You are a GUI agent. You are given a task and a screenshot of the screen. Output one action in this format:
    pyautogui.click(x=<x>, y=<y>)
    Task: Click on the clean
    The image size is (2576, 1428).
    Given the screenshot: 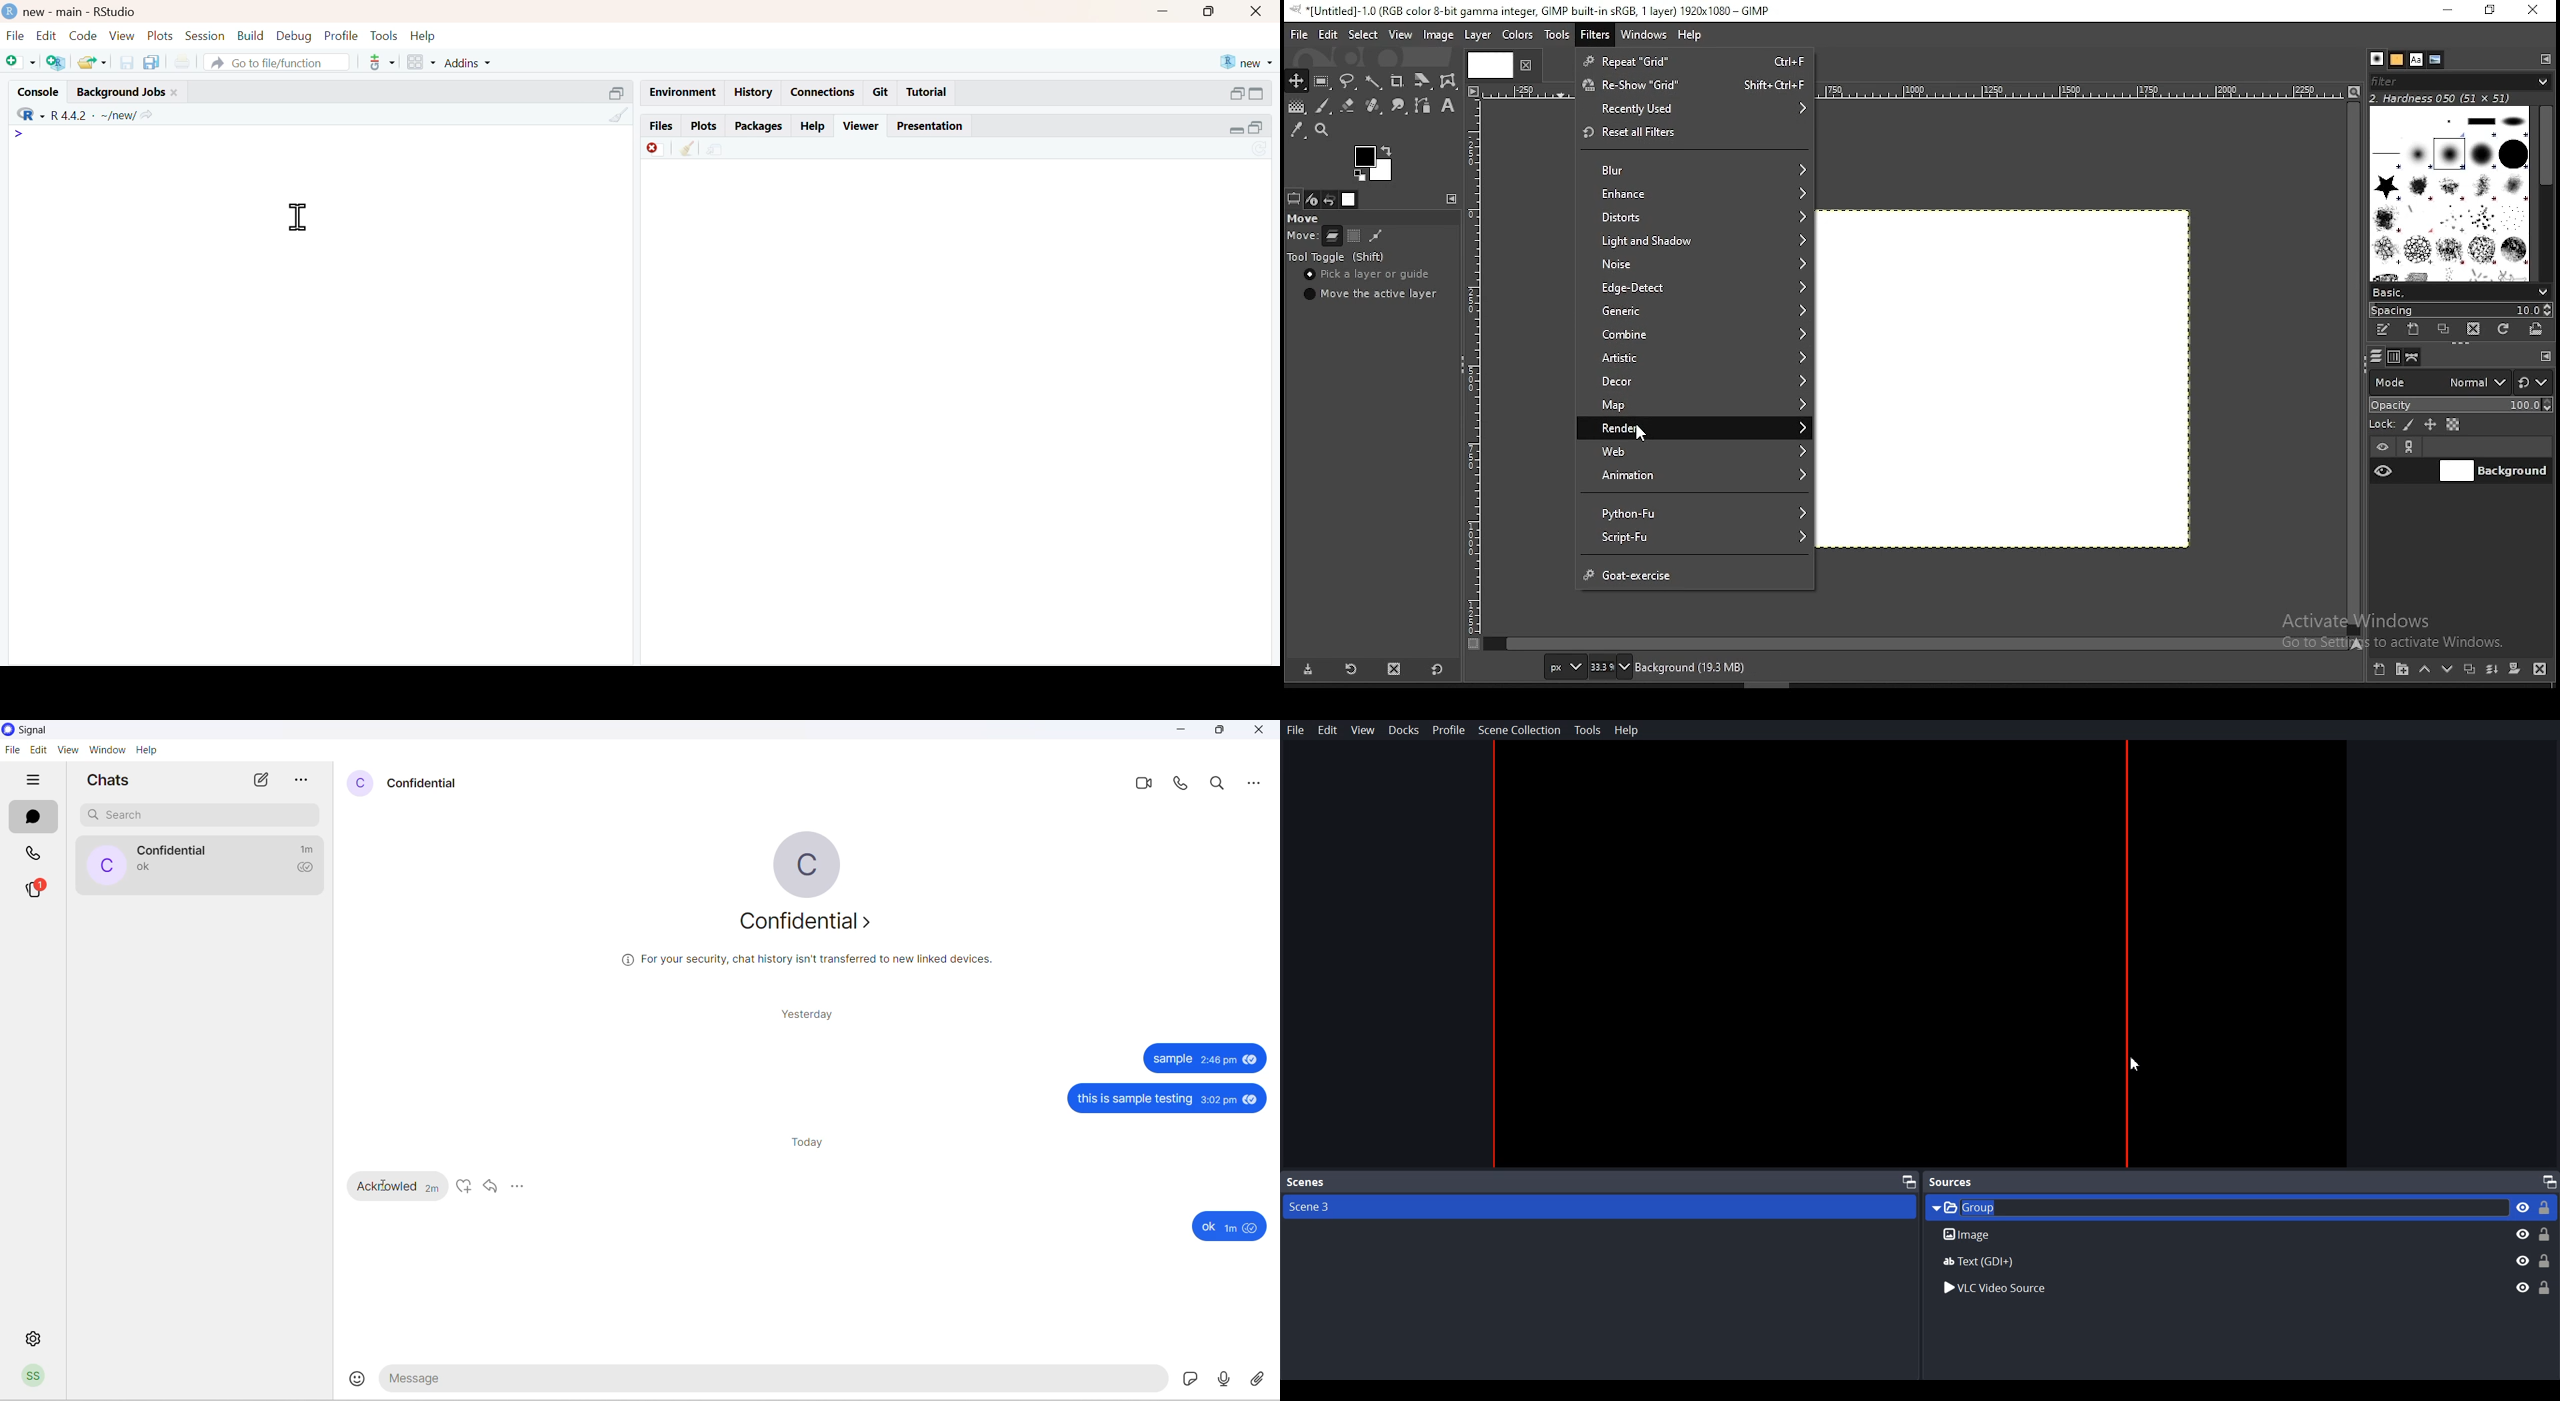 What is the action you would take?
    pyautogui.click(x=619, y=115)
    